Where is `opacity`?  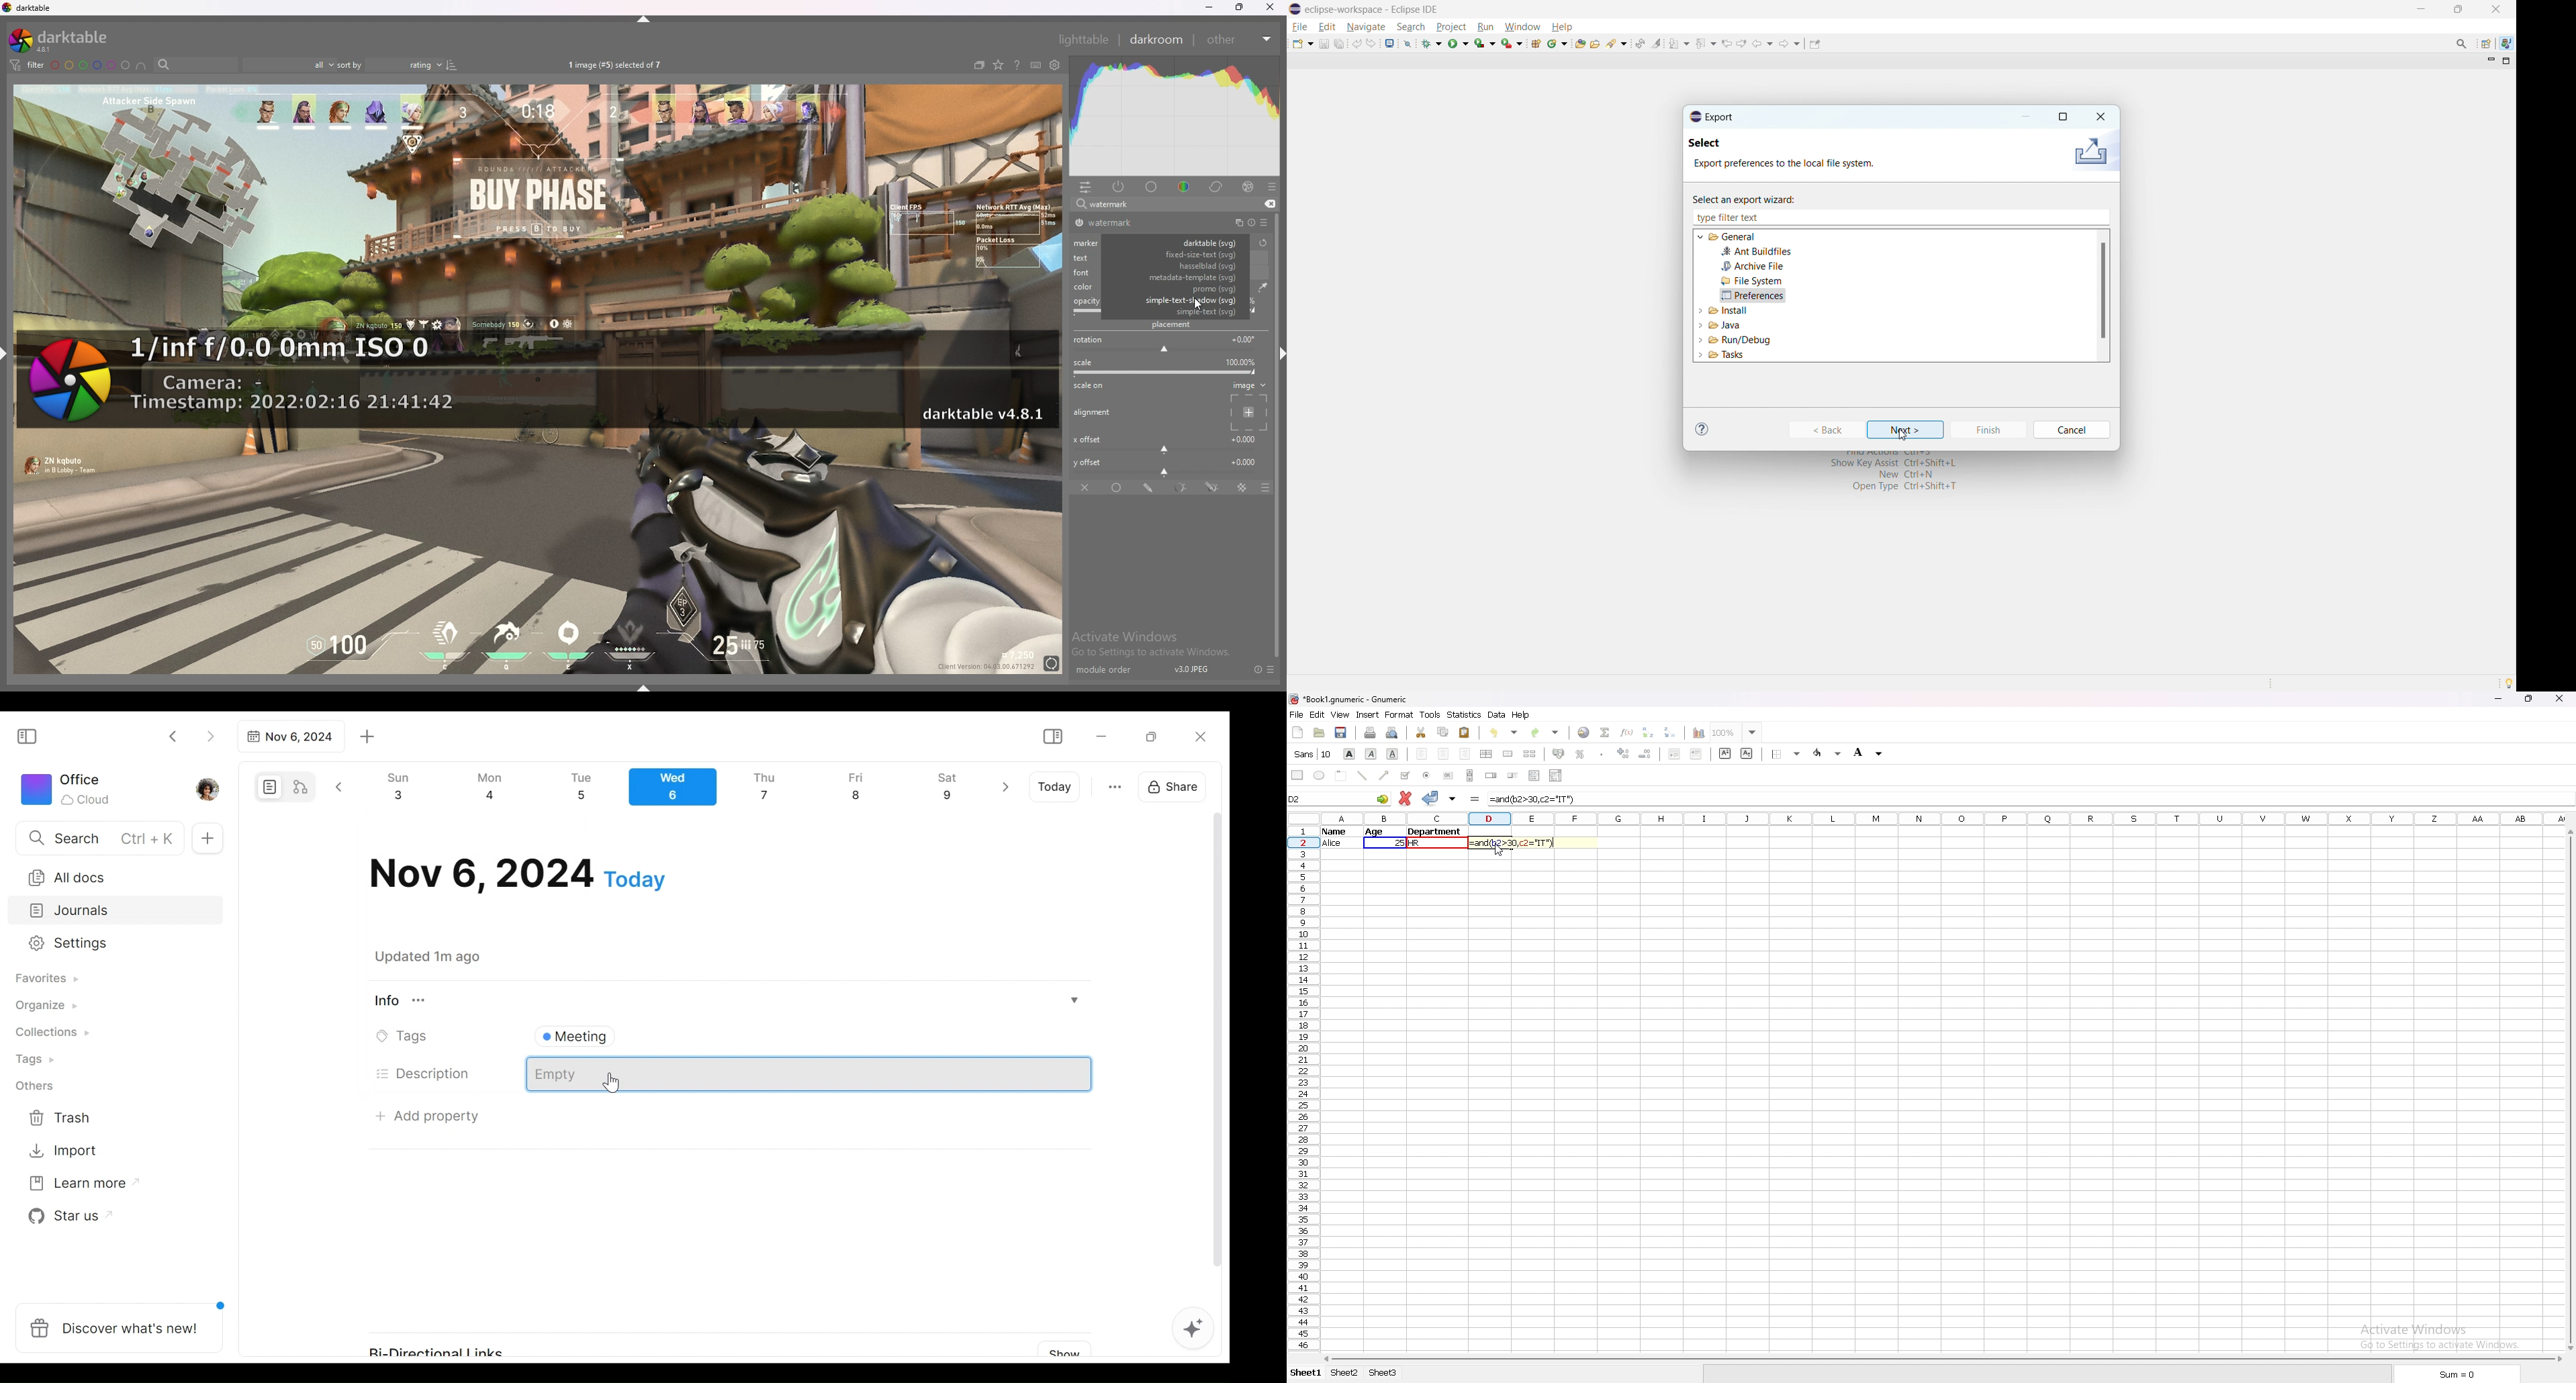
opacity is located at coordinates (1086, 308).